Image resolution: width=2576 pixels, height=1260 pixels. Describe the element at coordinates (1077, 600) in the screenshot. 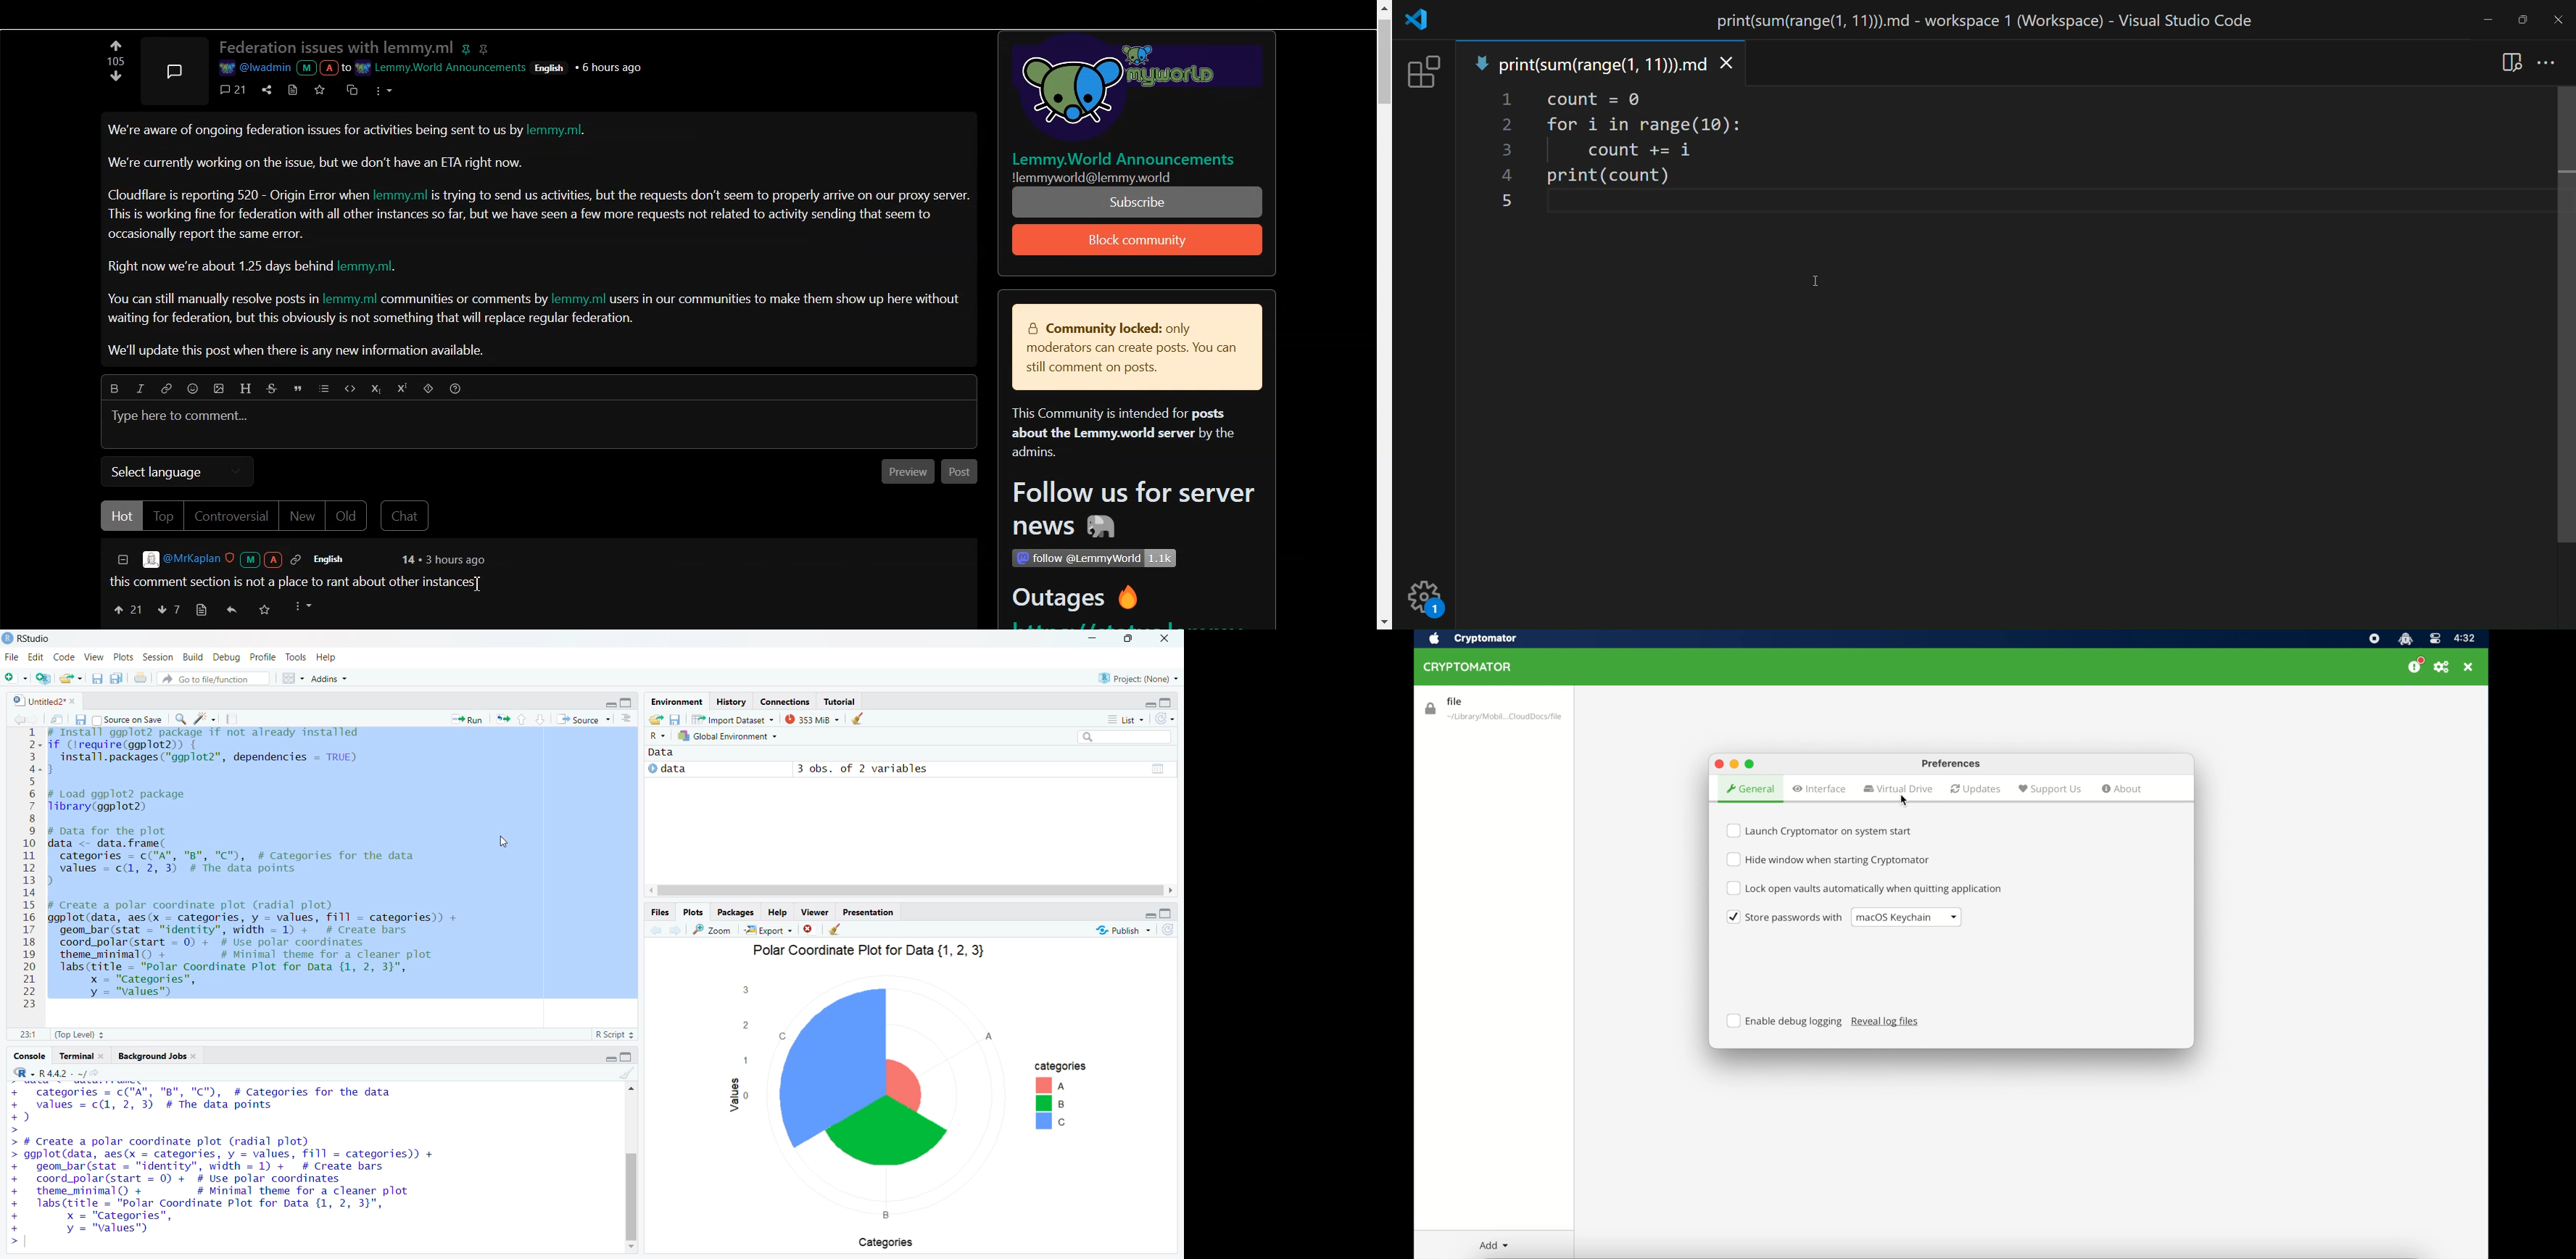

I see `Outages ®` at that location.